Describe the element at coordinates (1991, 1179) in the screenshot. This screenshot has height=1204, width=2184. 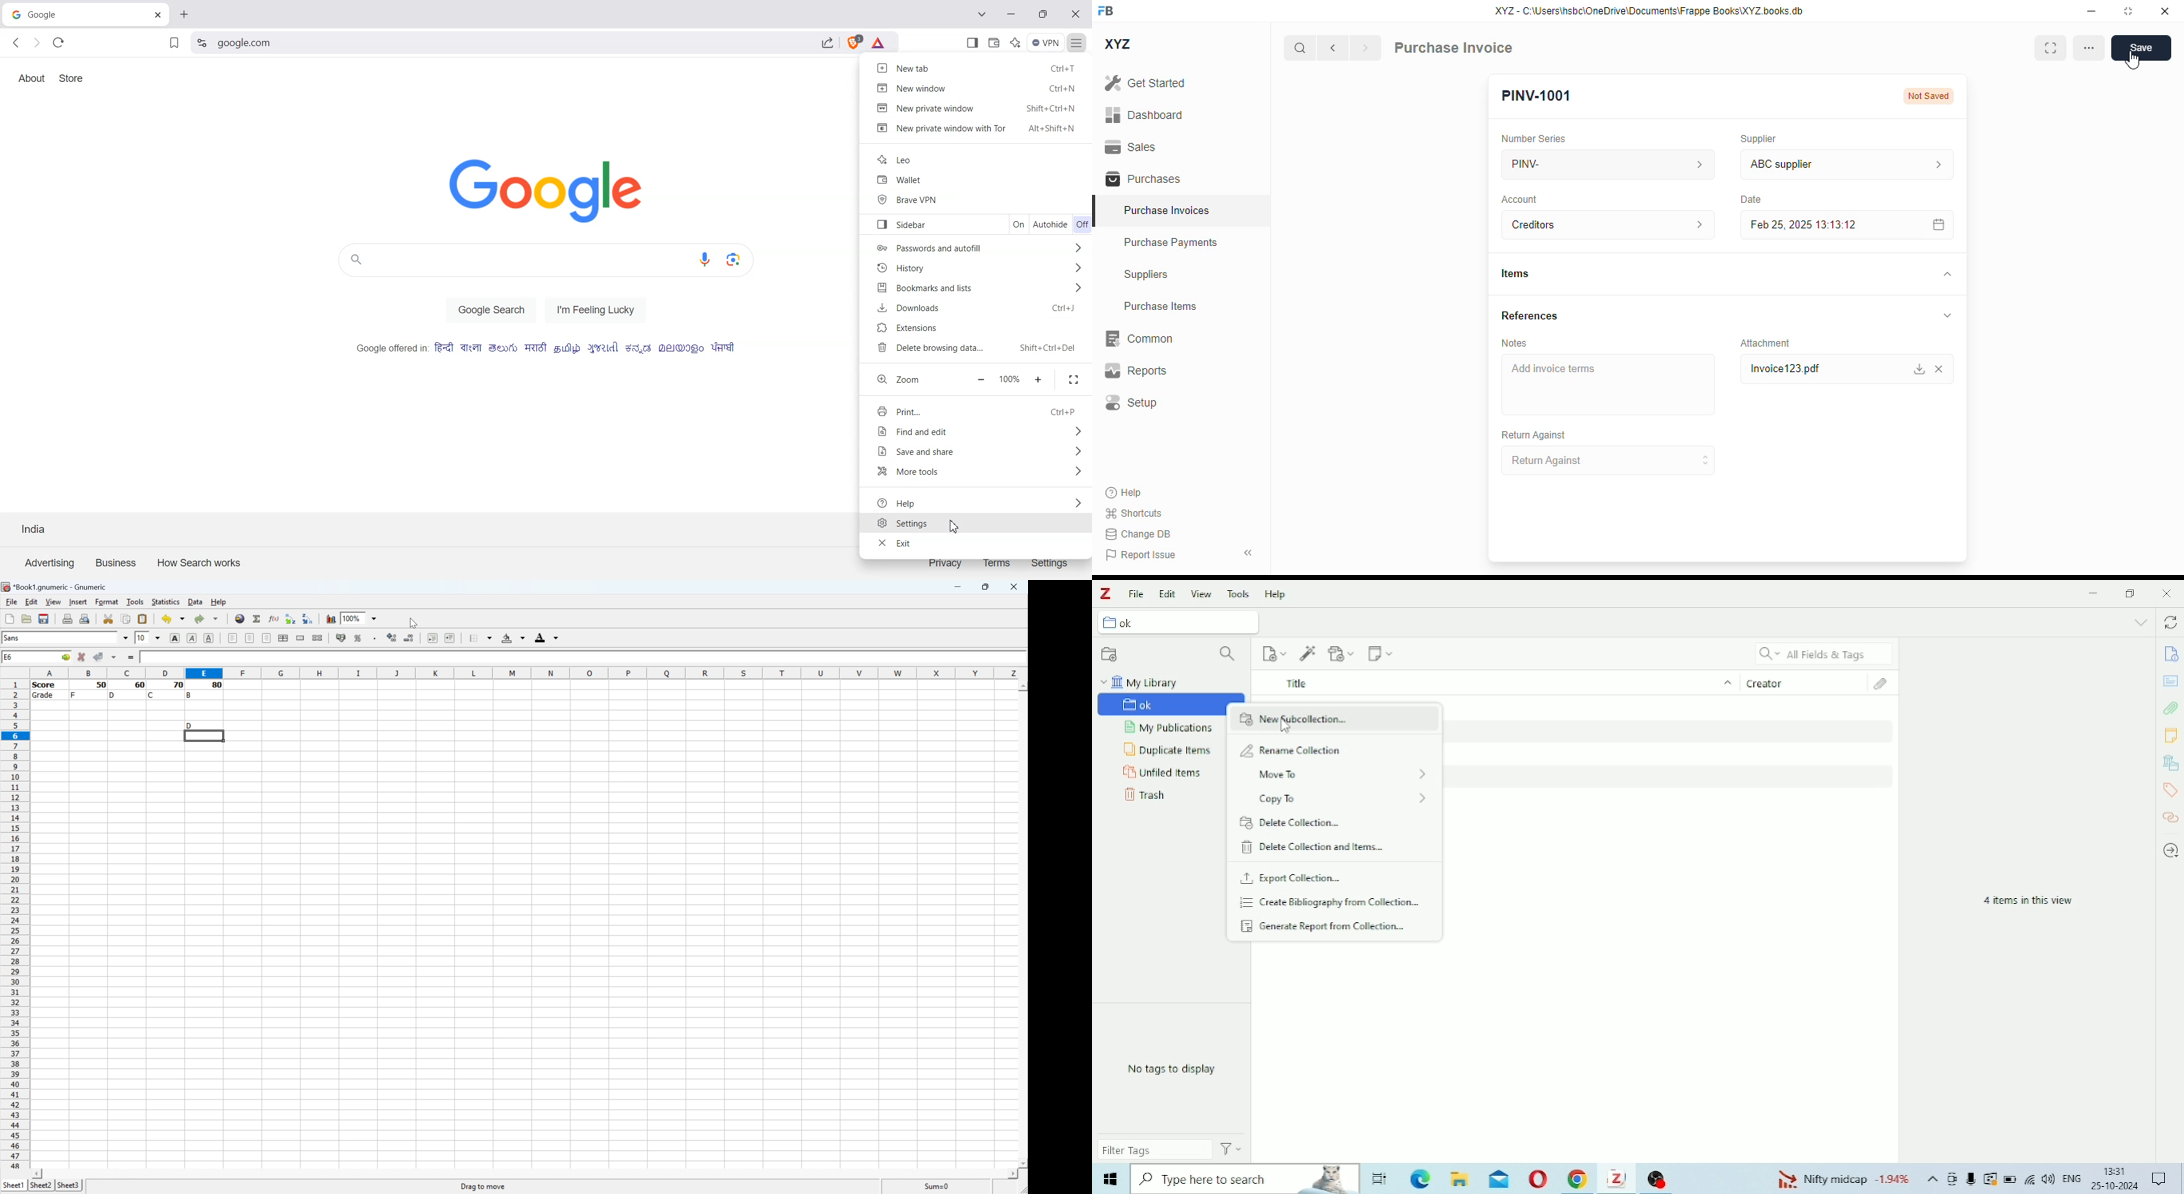
I see `Warning` at that location.